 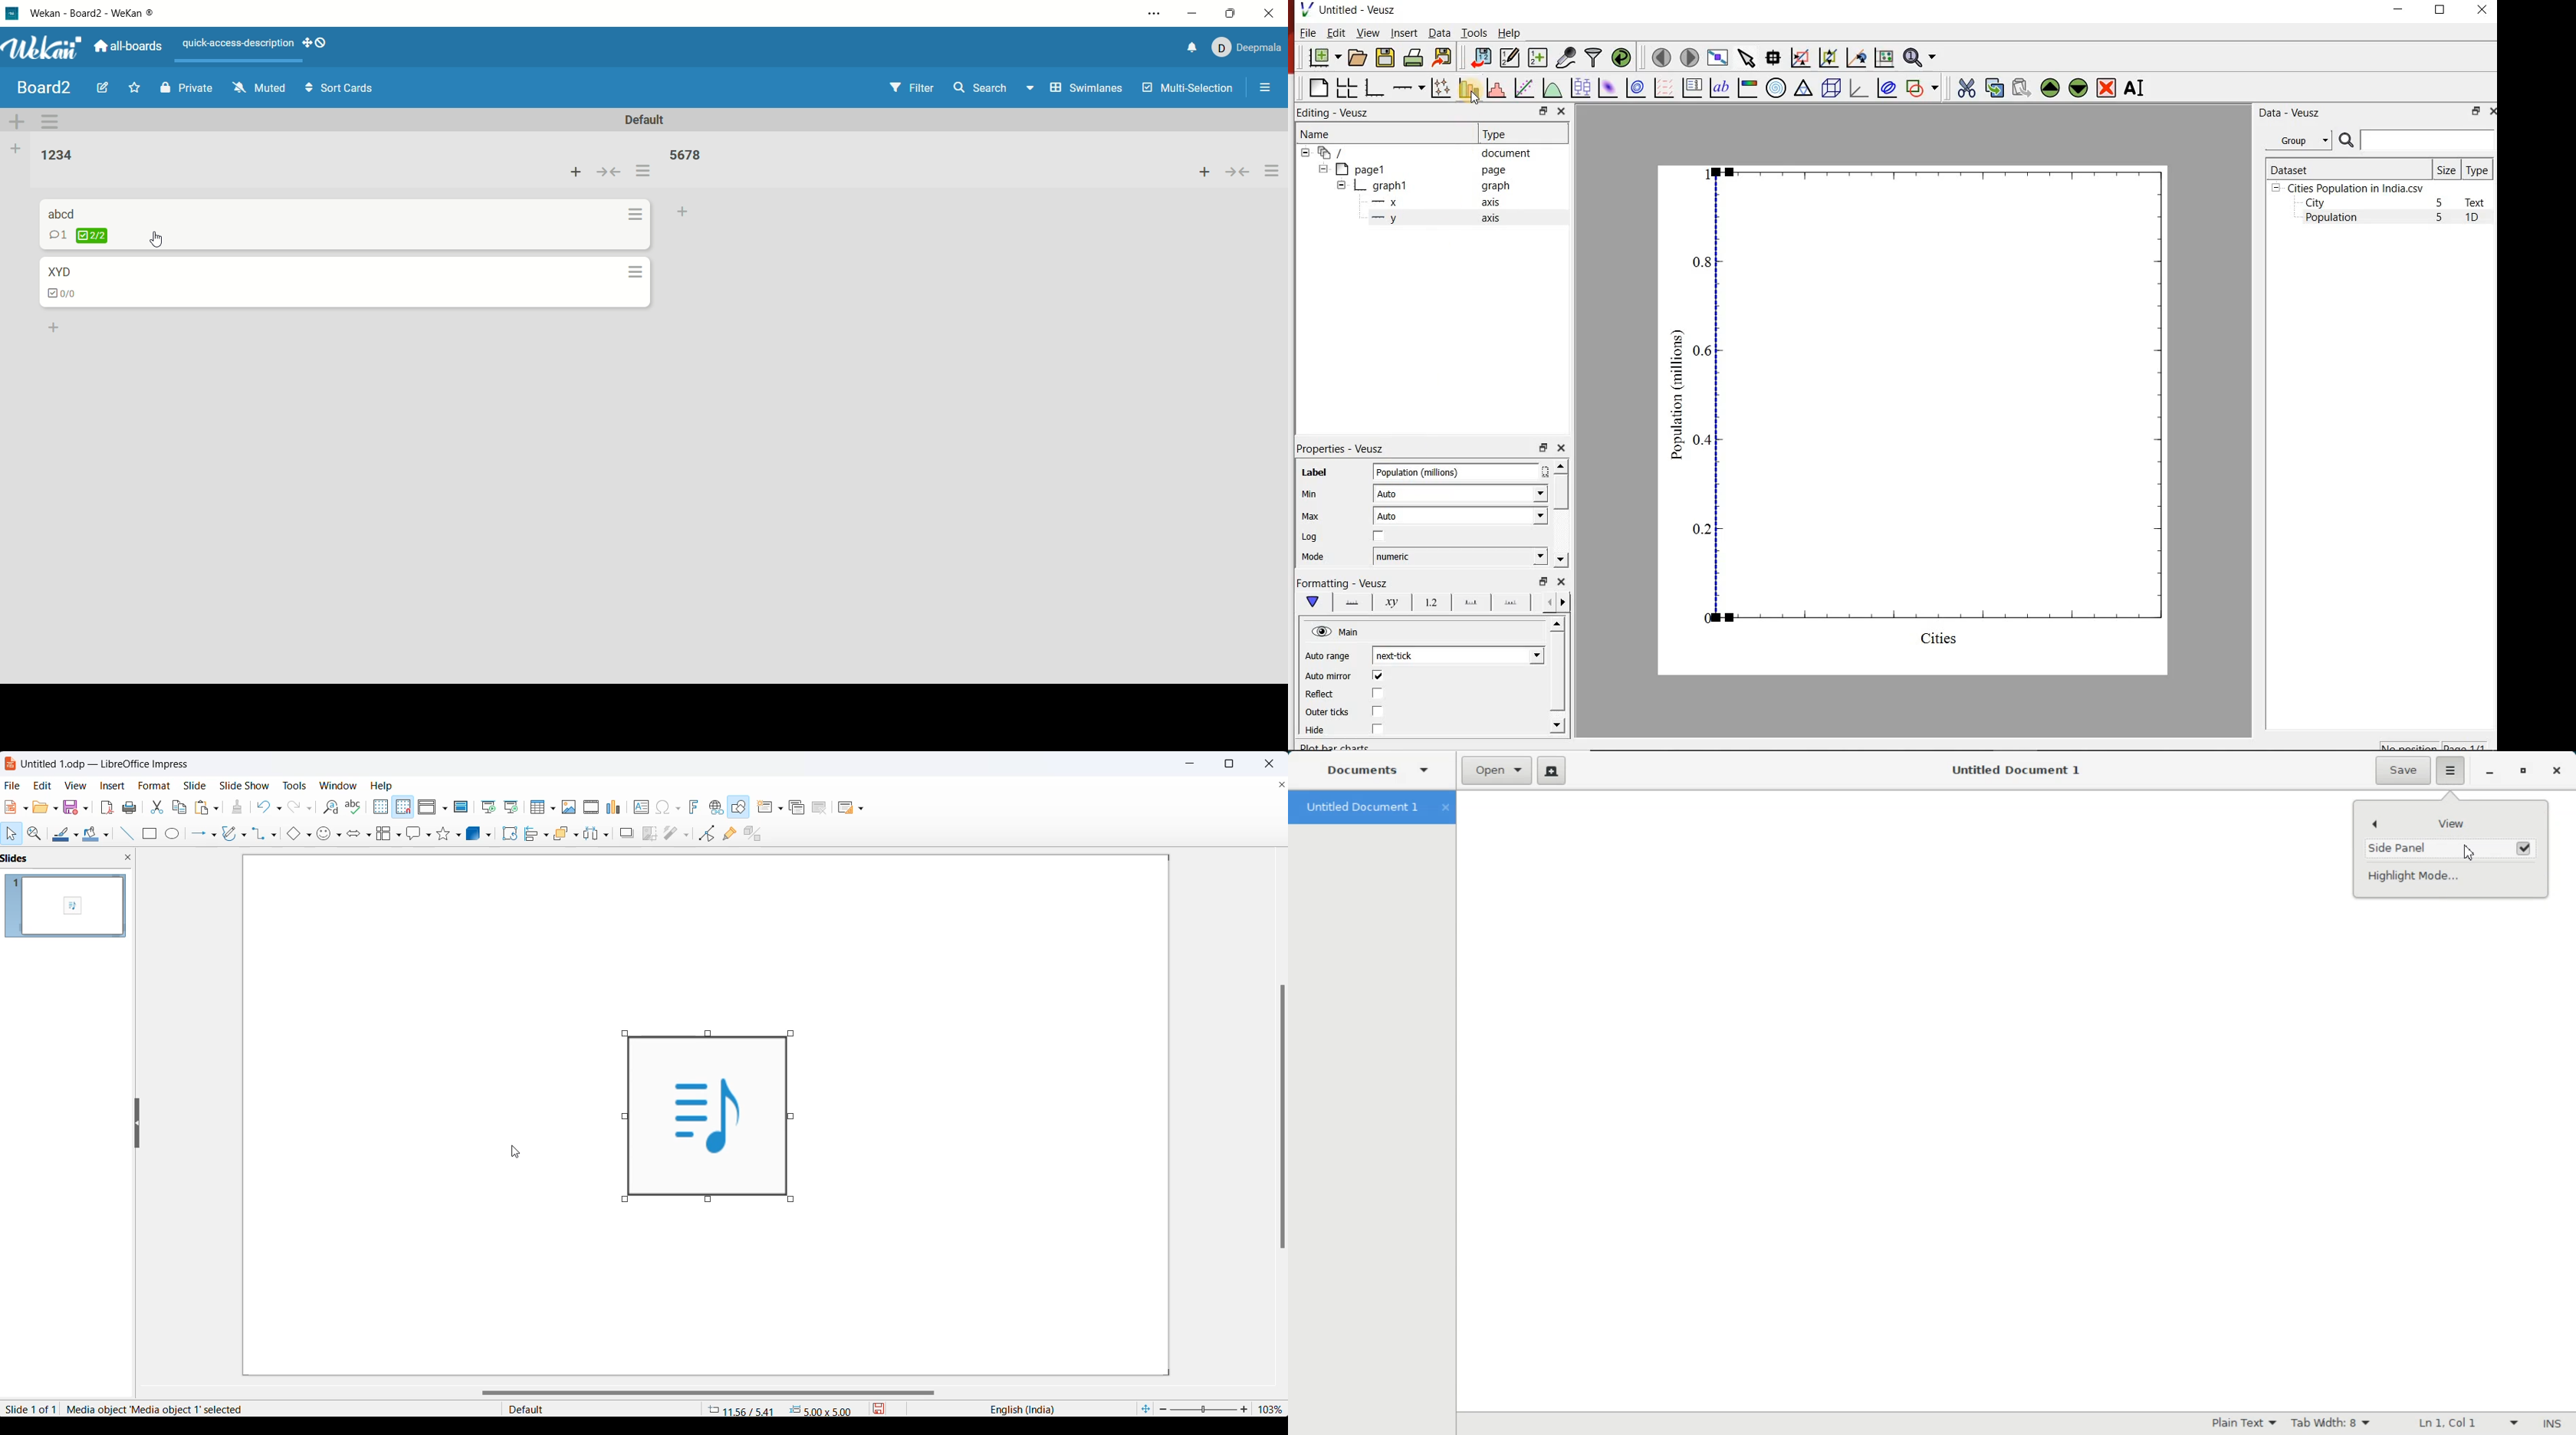 I want to click on add, so click(x=578, y=173).